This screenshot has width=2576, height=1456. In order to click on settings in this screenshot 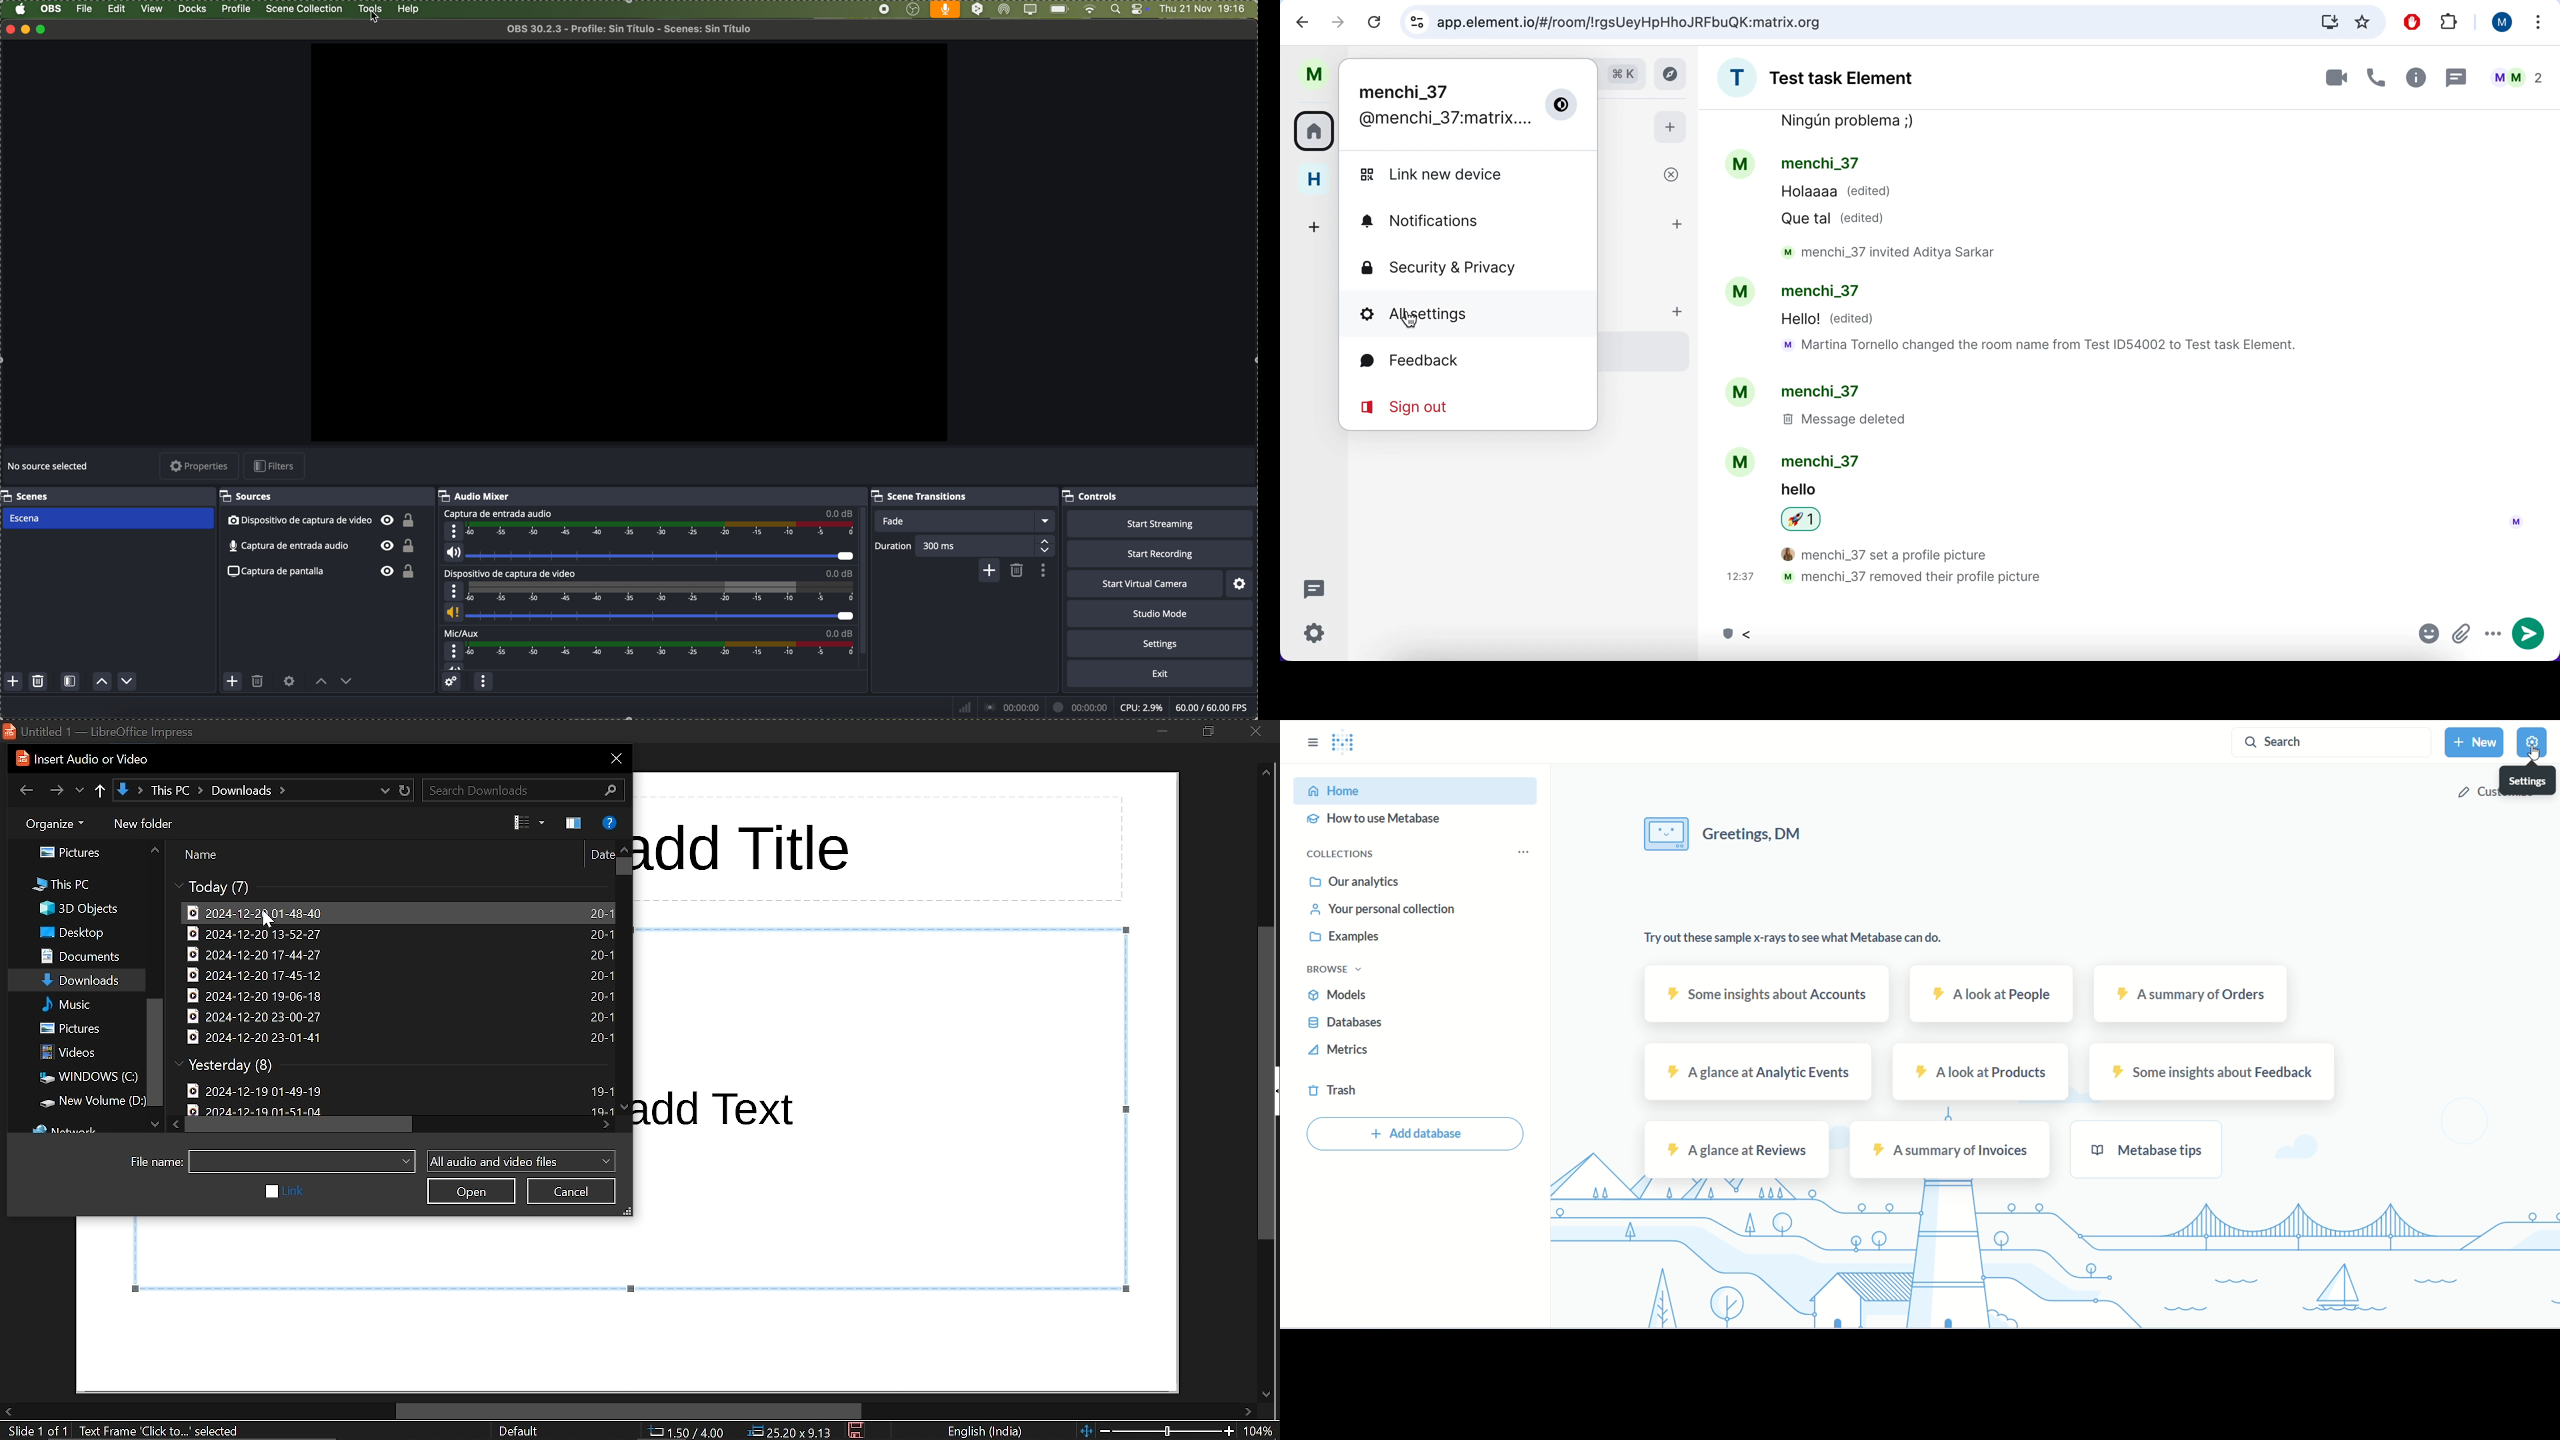, I will do `click(1161, 643)`.